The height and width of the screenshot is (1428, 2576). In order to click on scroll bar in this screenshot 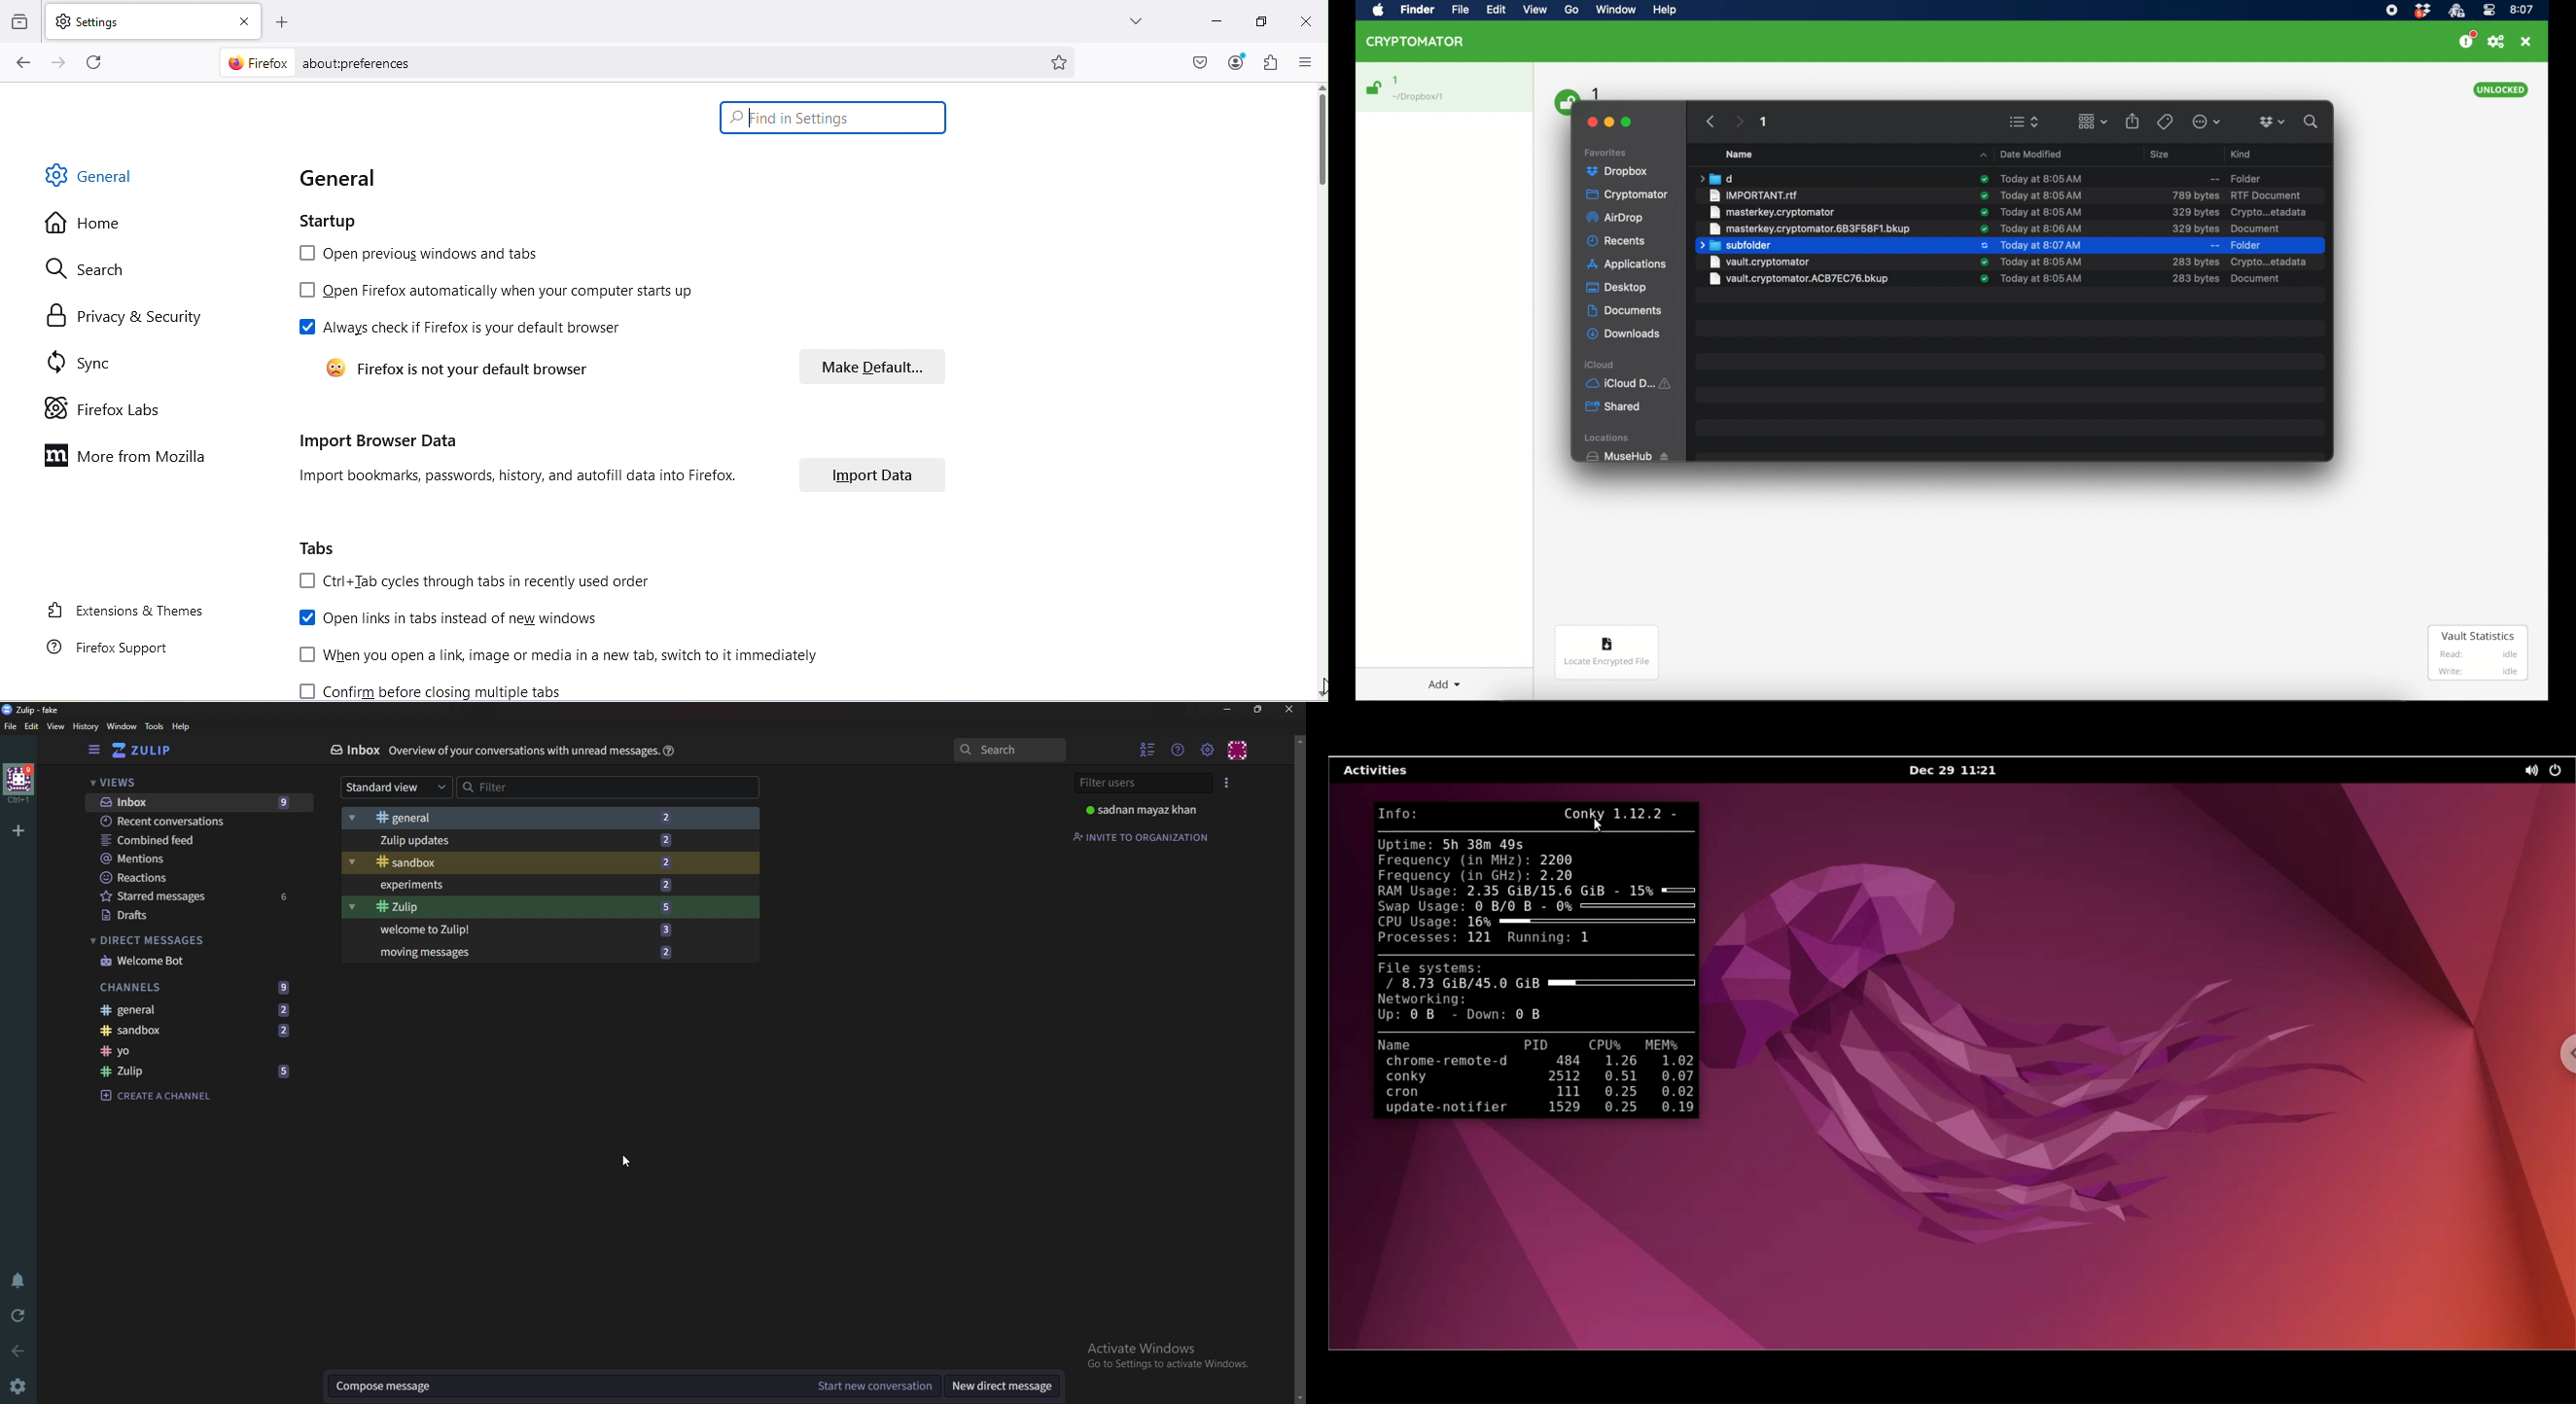, I will do `click(1300, 1067)`.